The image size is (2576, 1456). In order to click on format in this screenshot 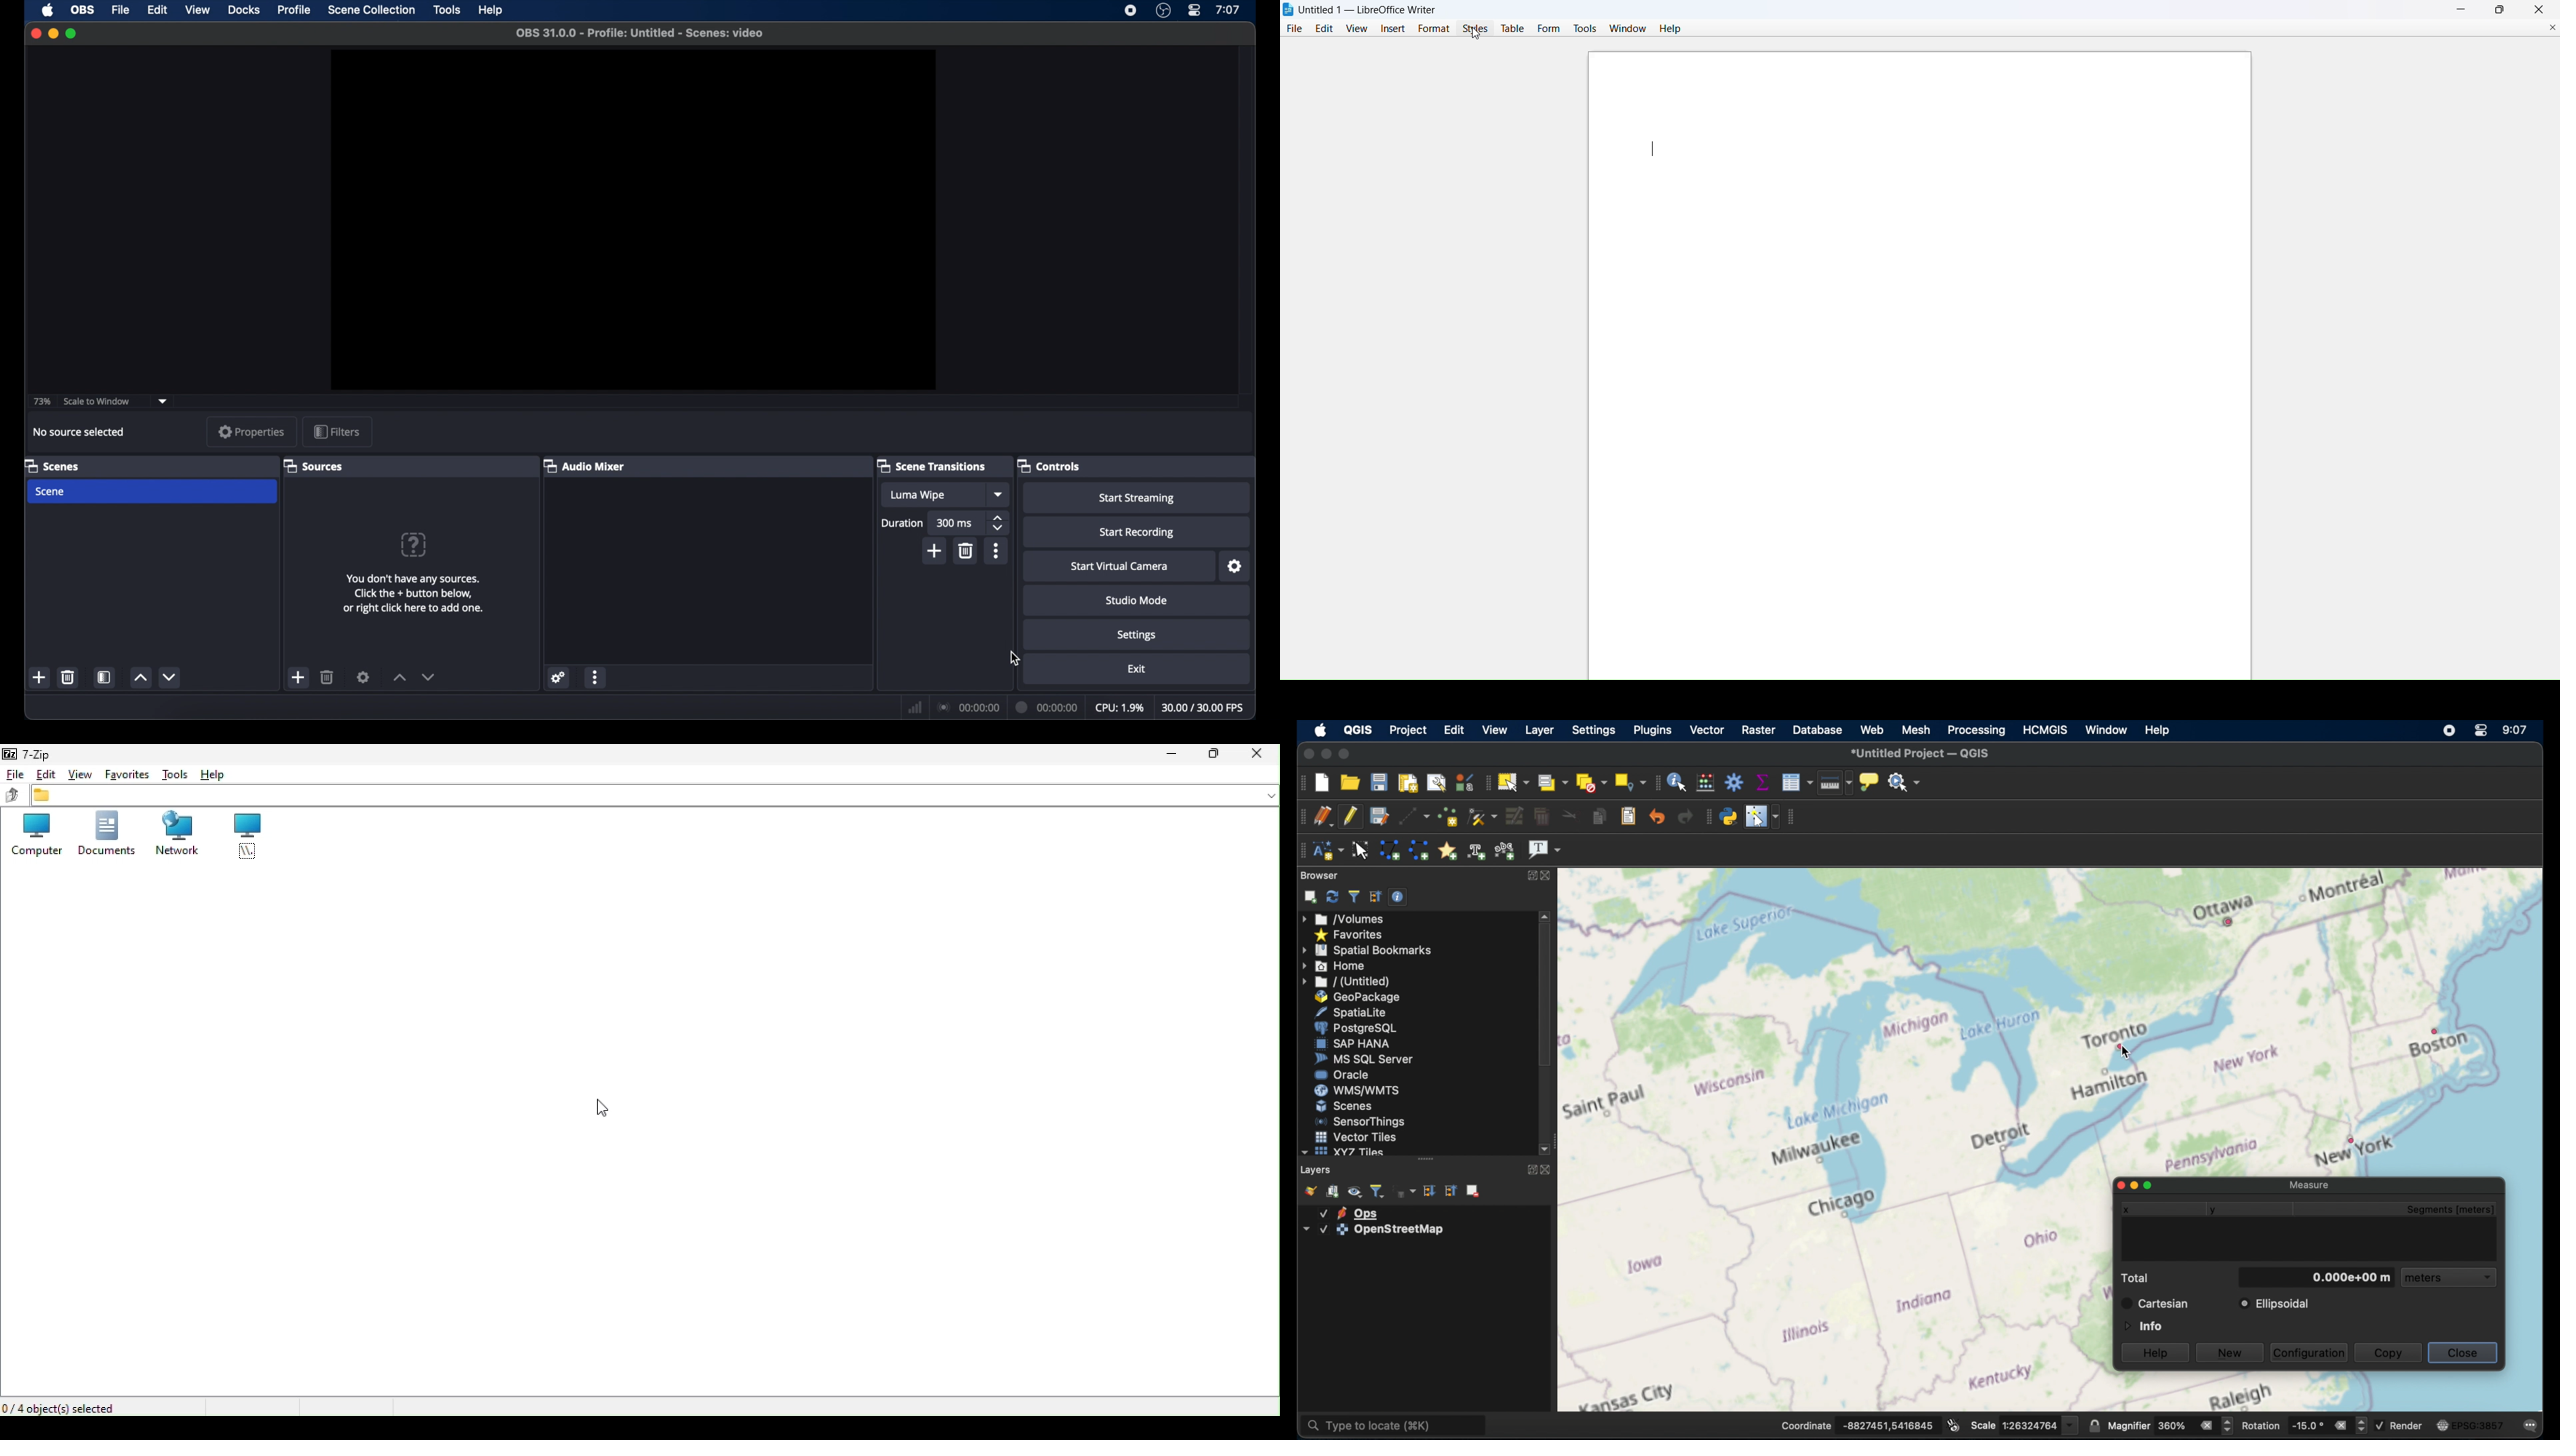, I will do `click(1436, 29)`.